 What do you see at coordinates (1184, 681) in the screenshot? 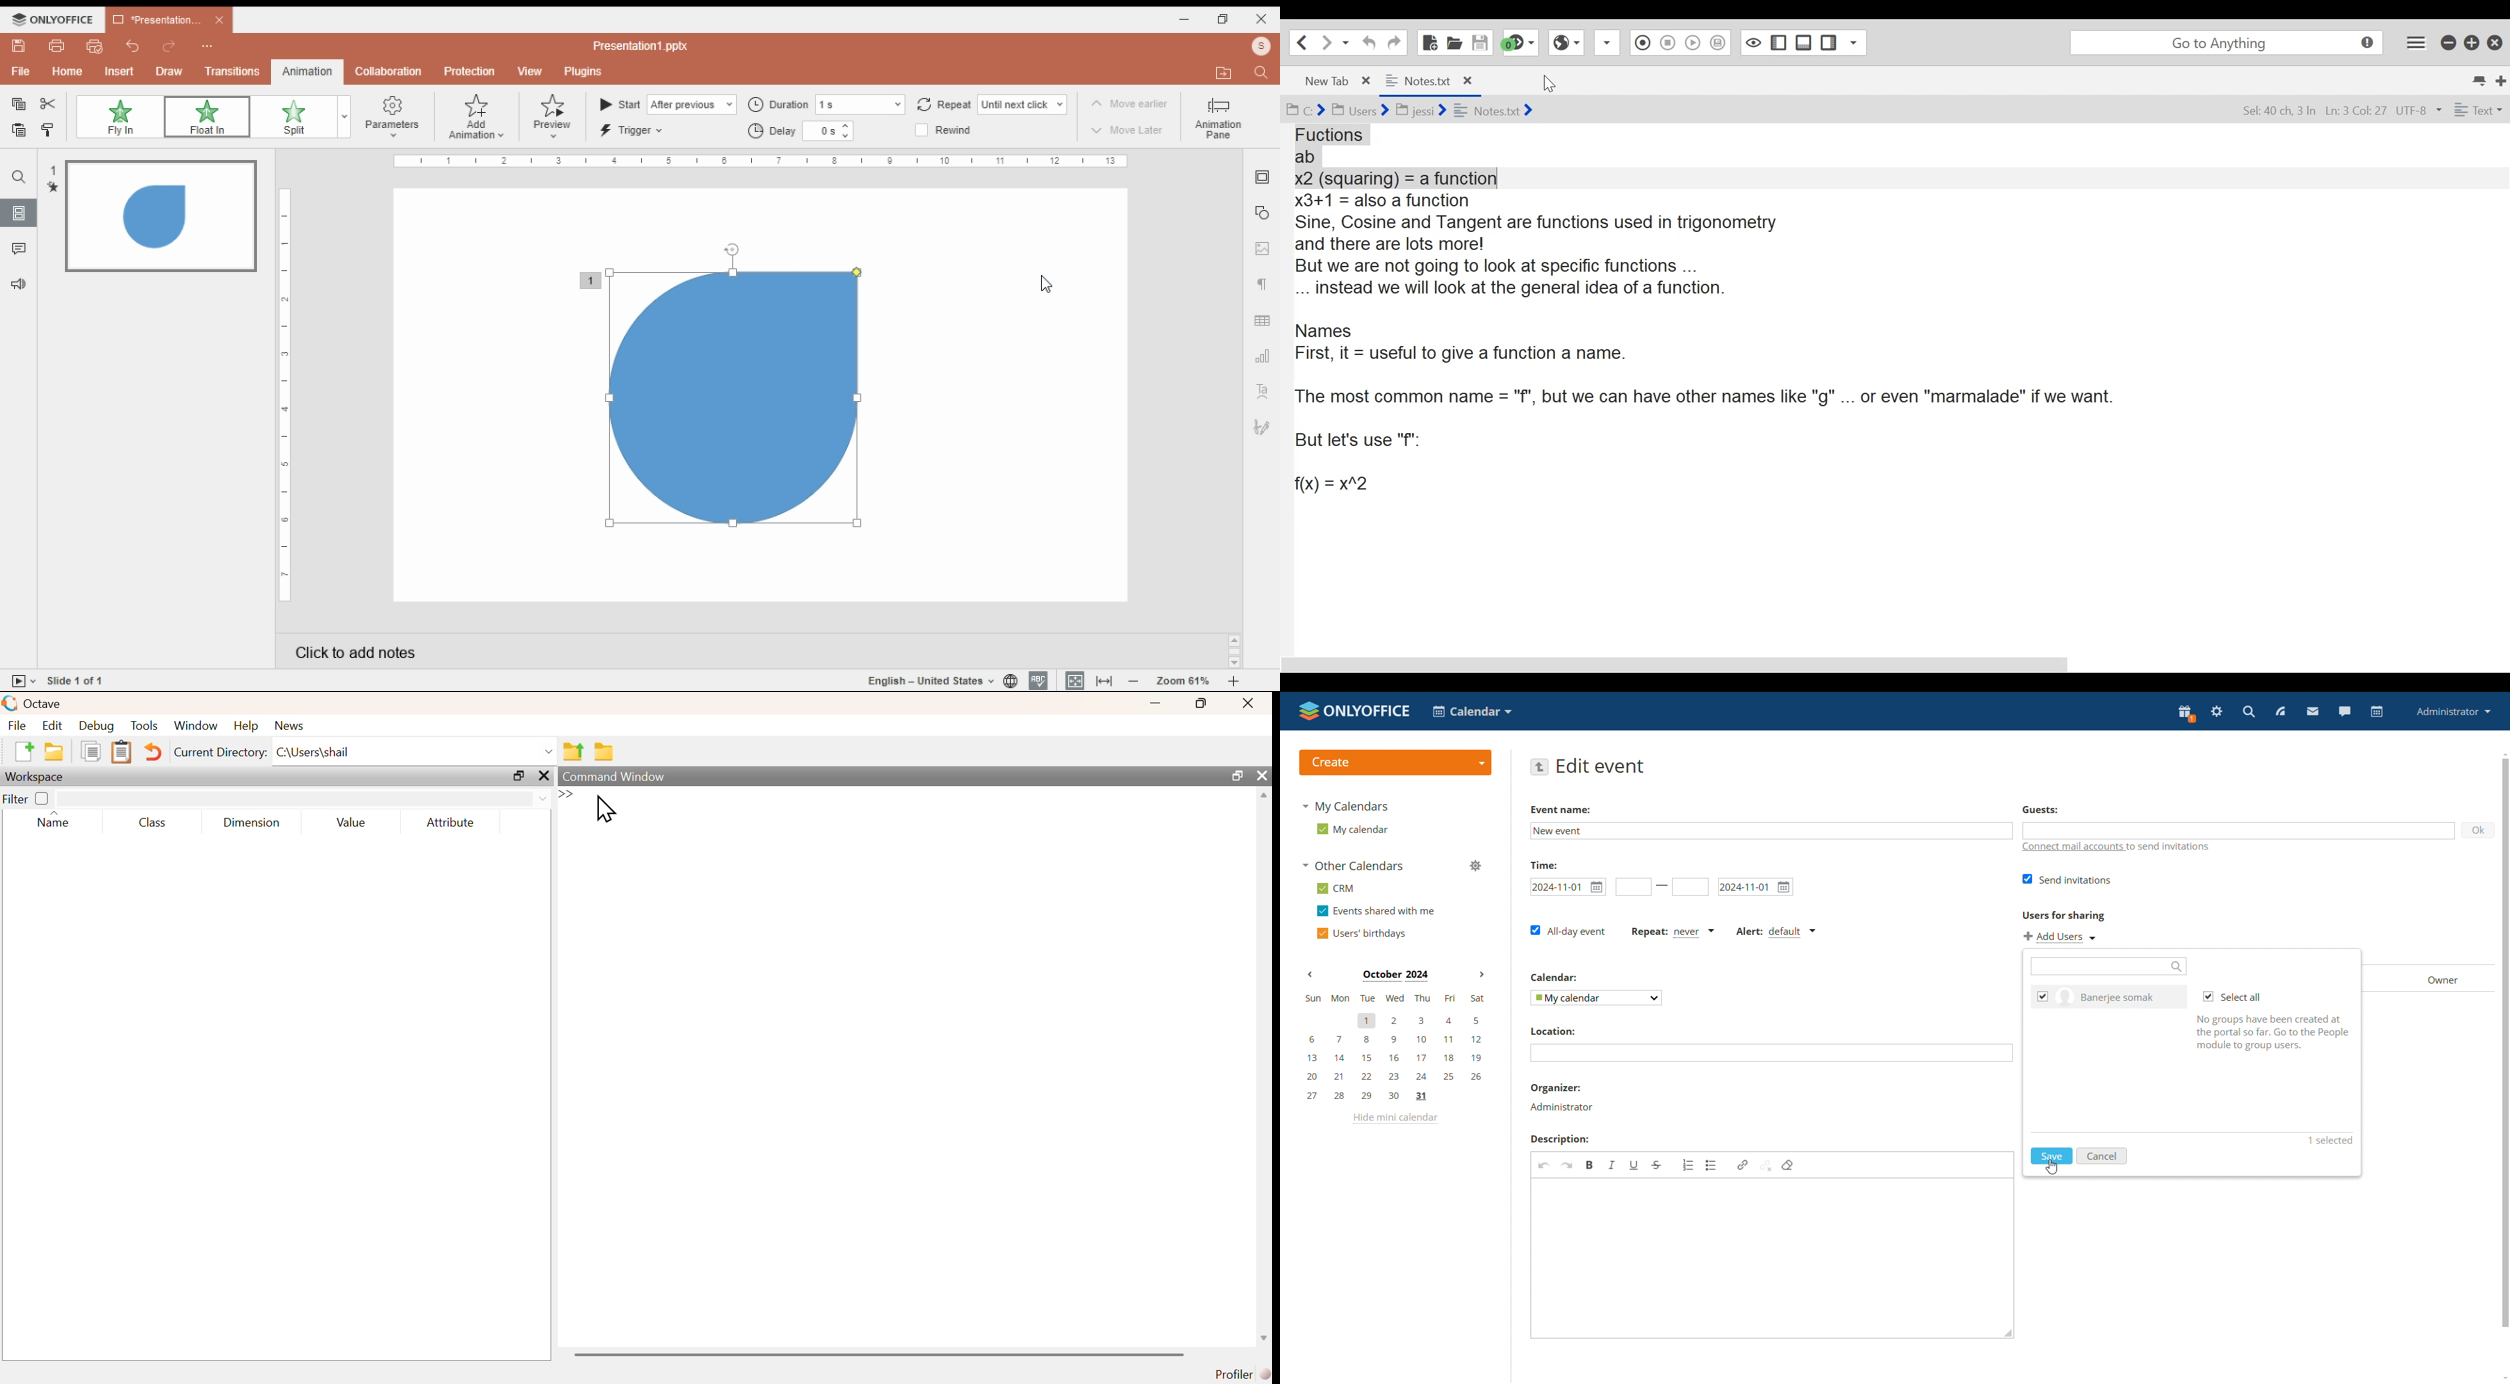
I see `zoom 61%` at bounding box center [1184, 681].